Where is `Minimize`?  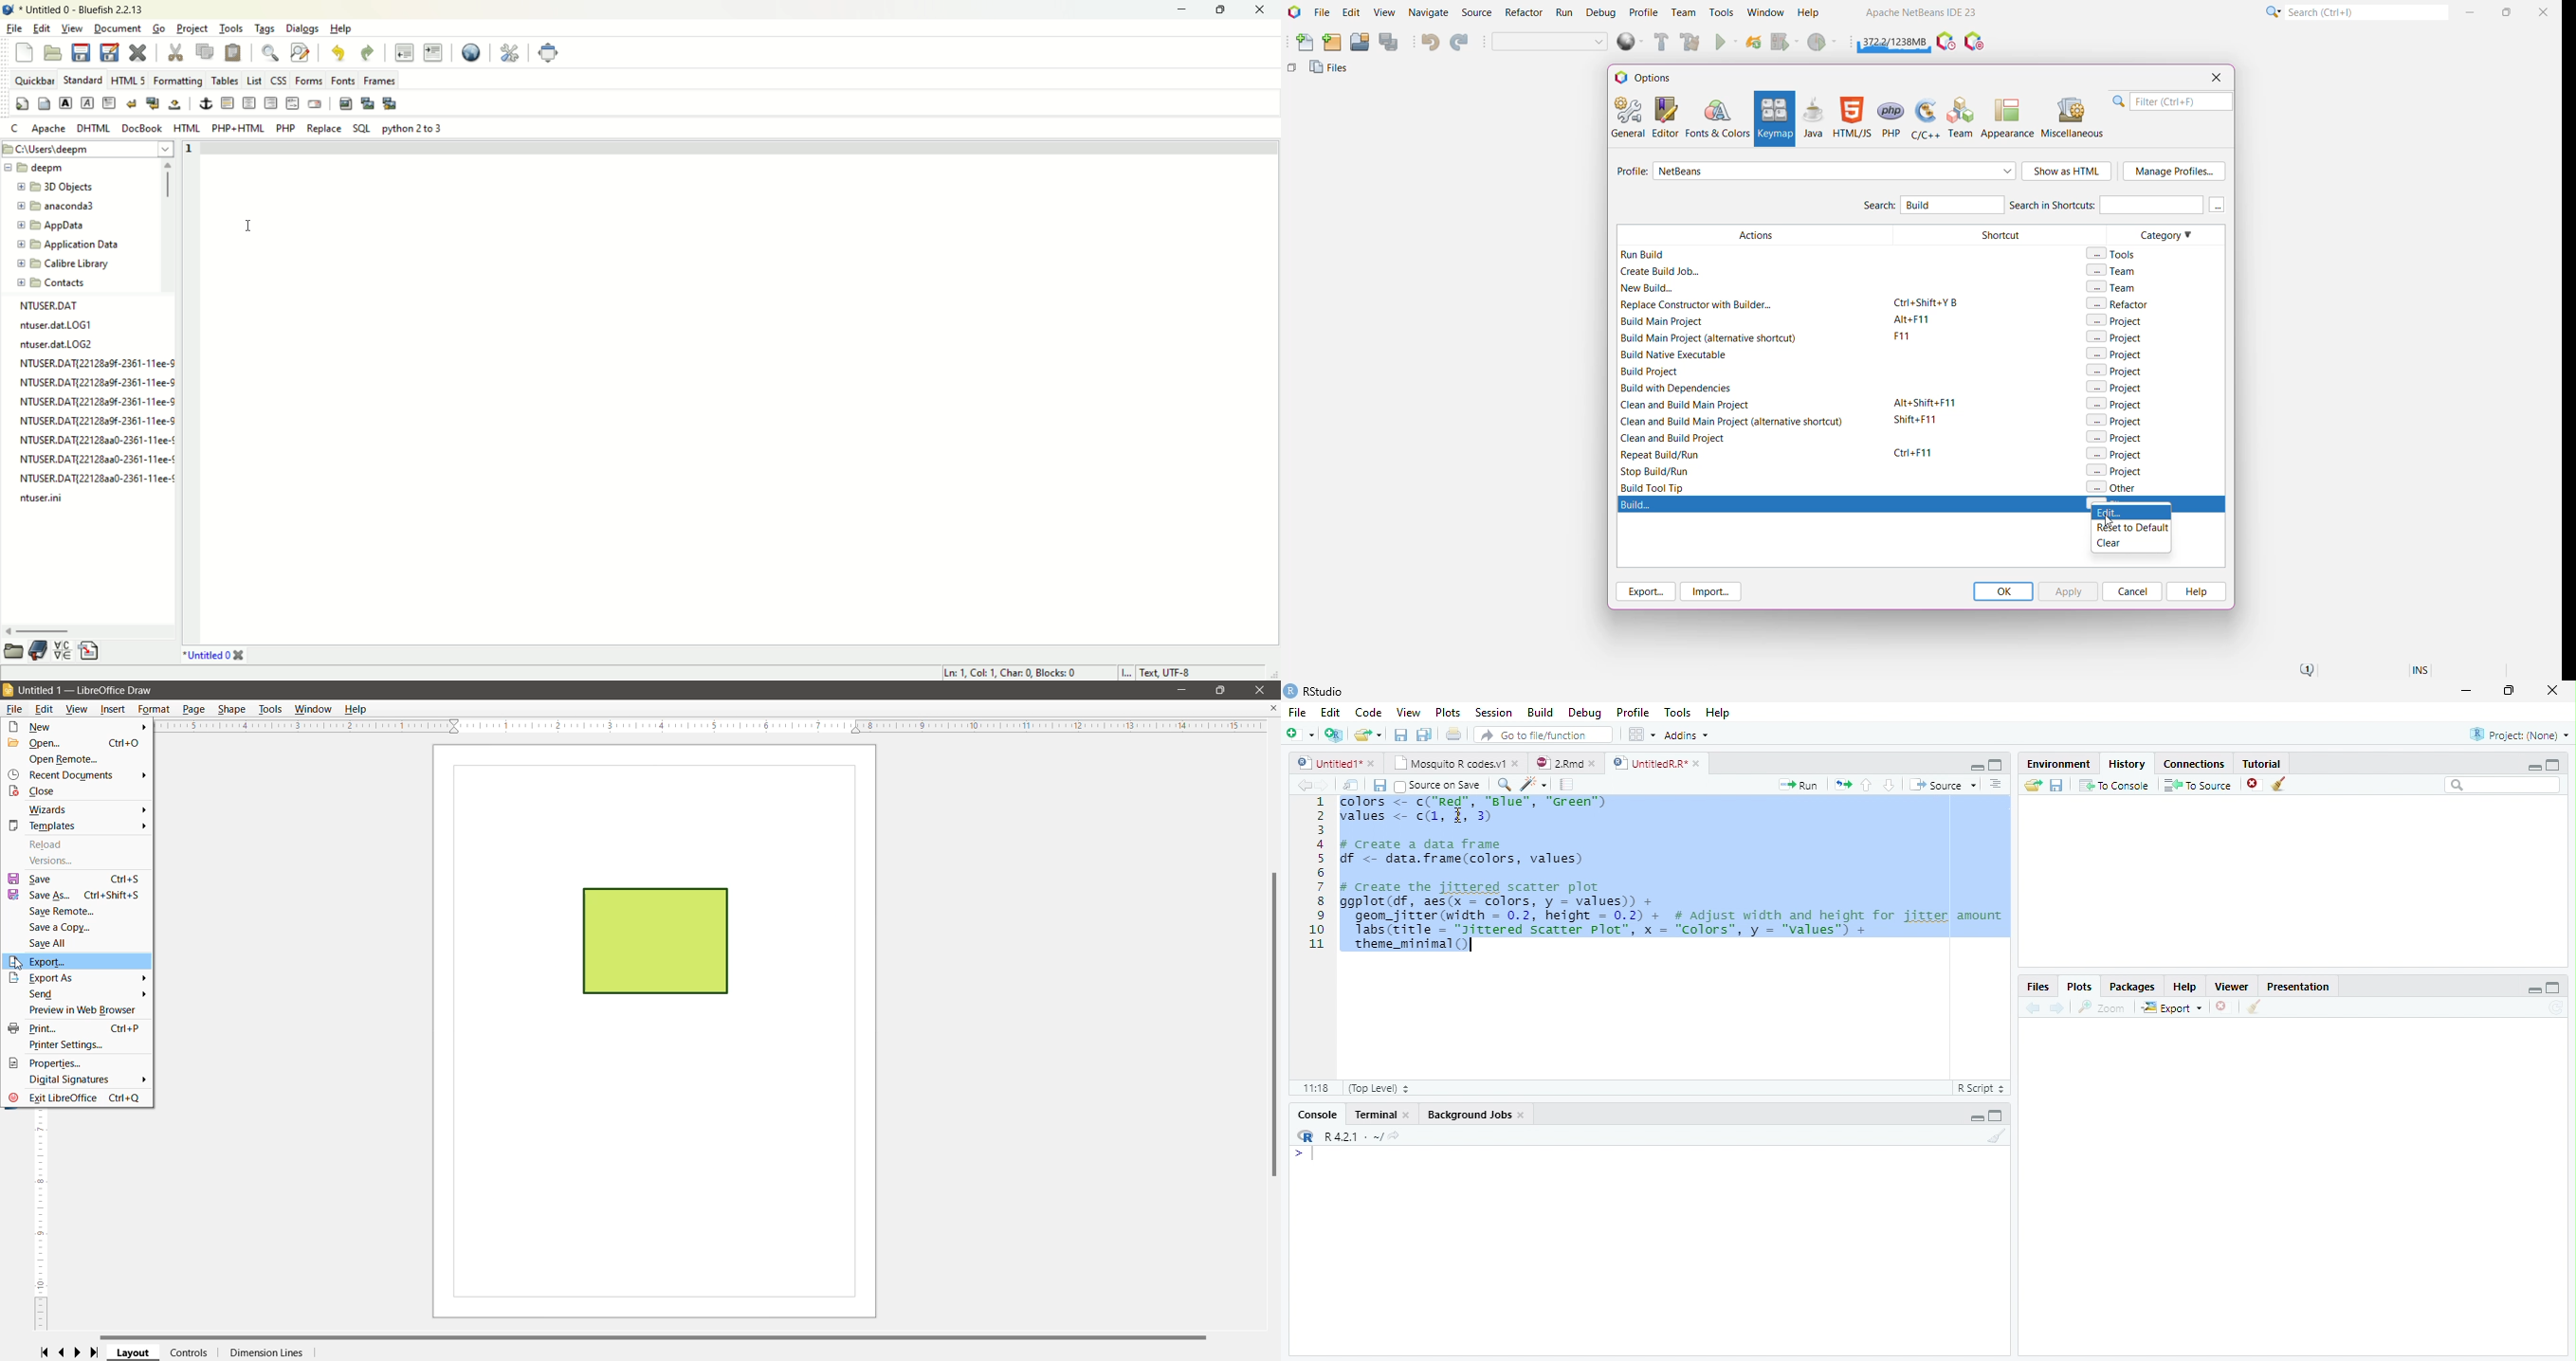 Minimize is located at coordinates (1976, 767).